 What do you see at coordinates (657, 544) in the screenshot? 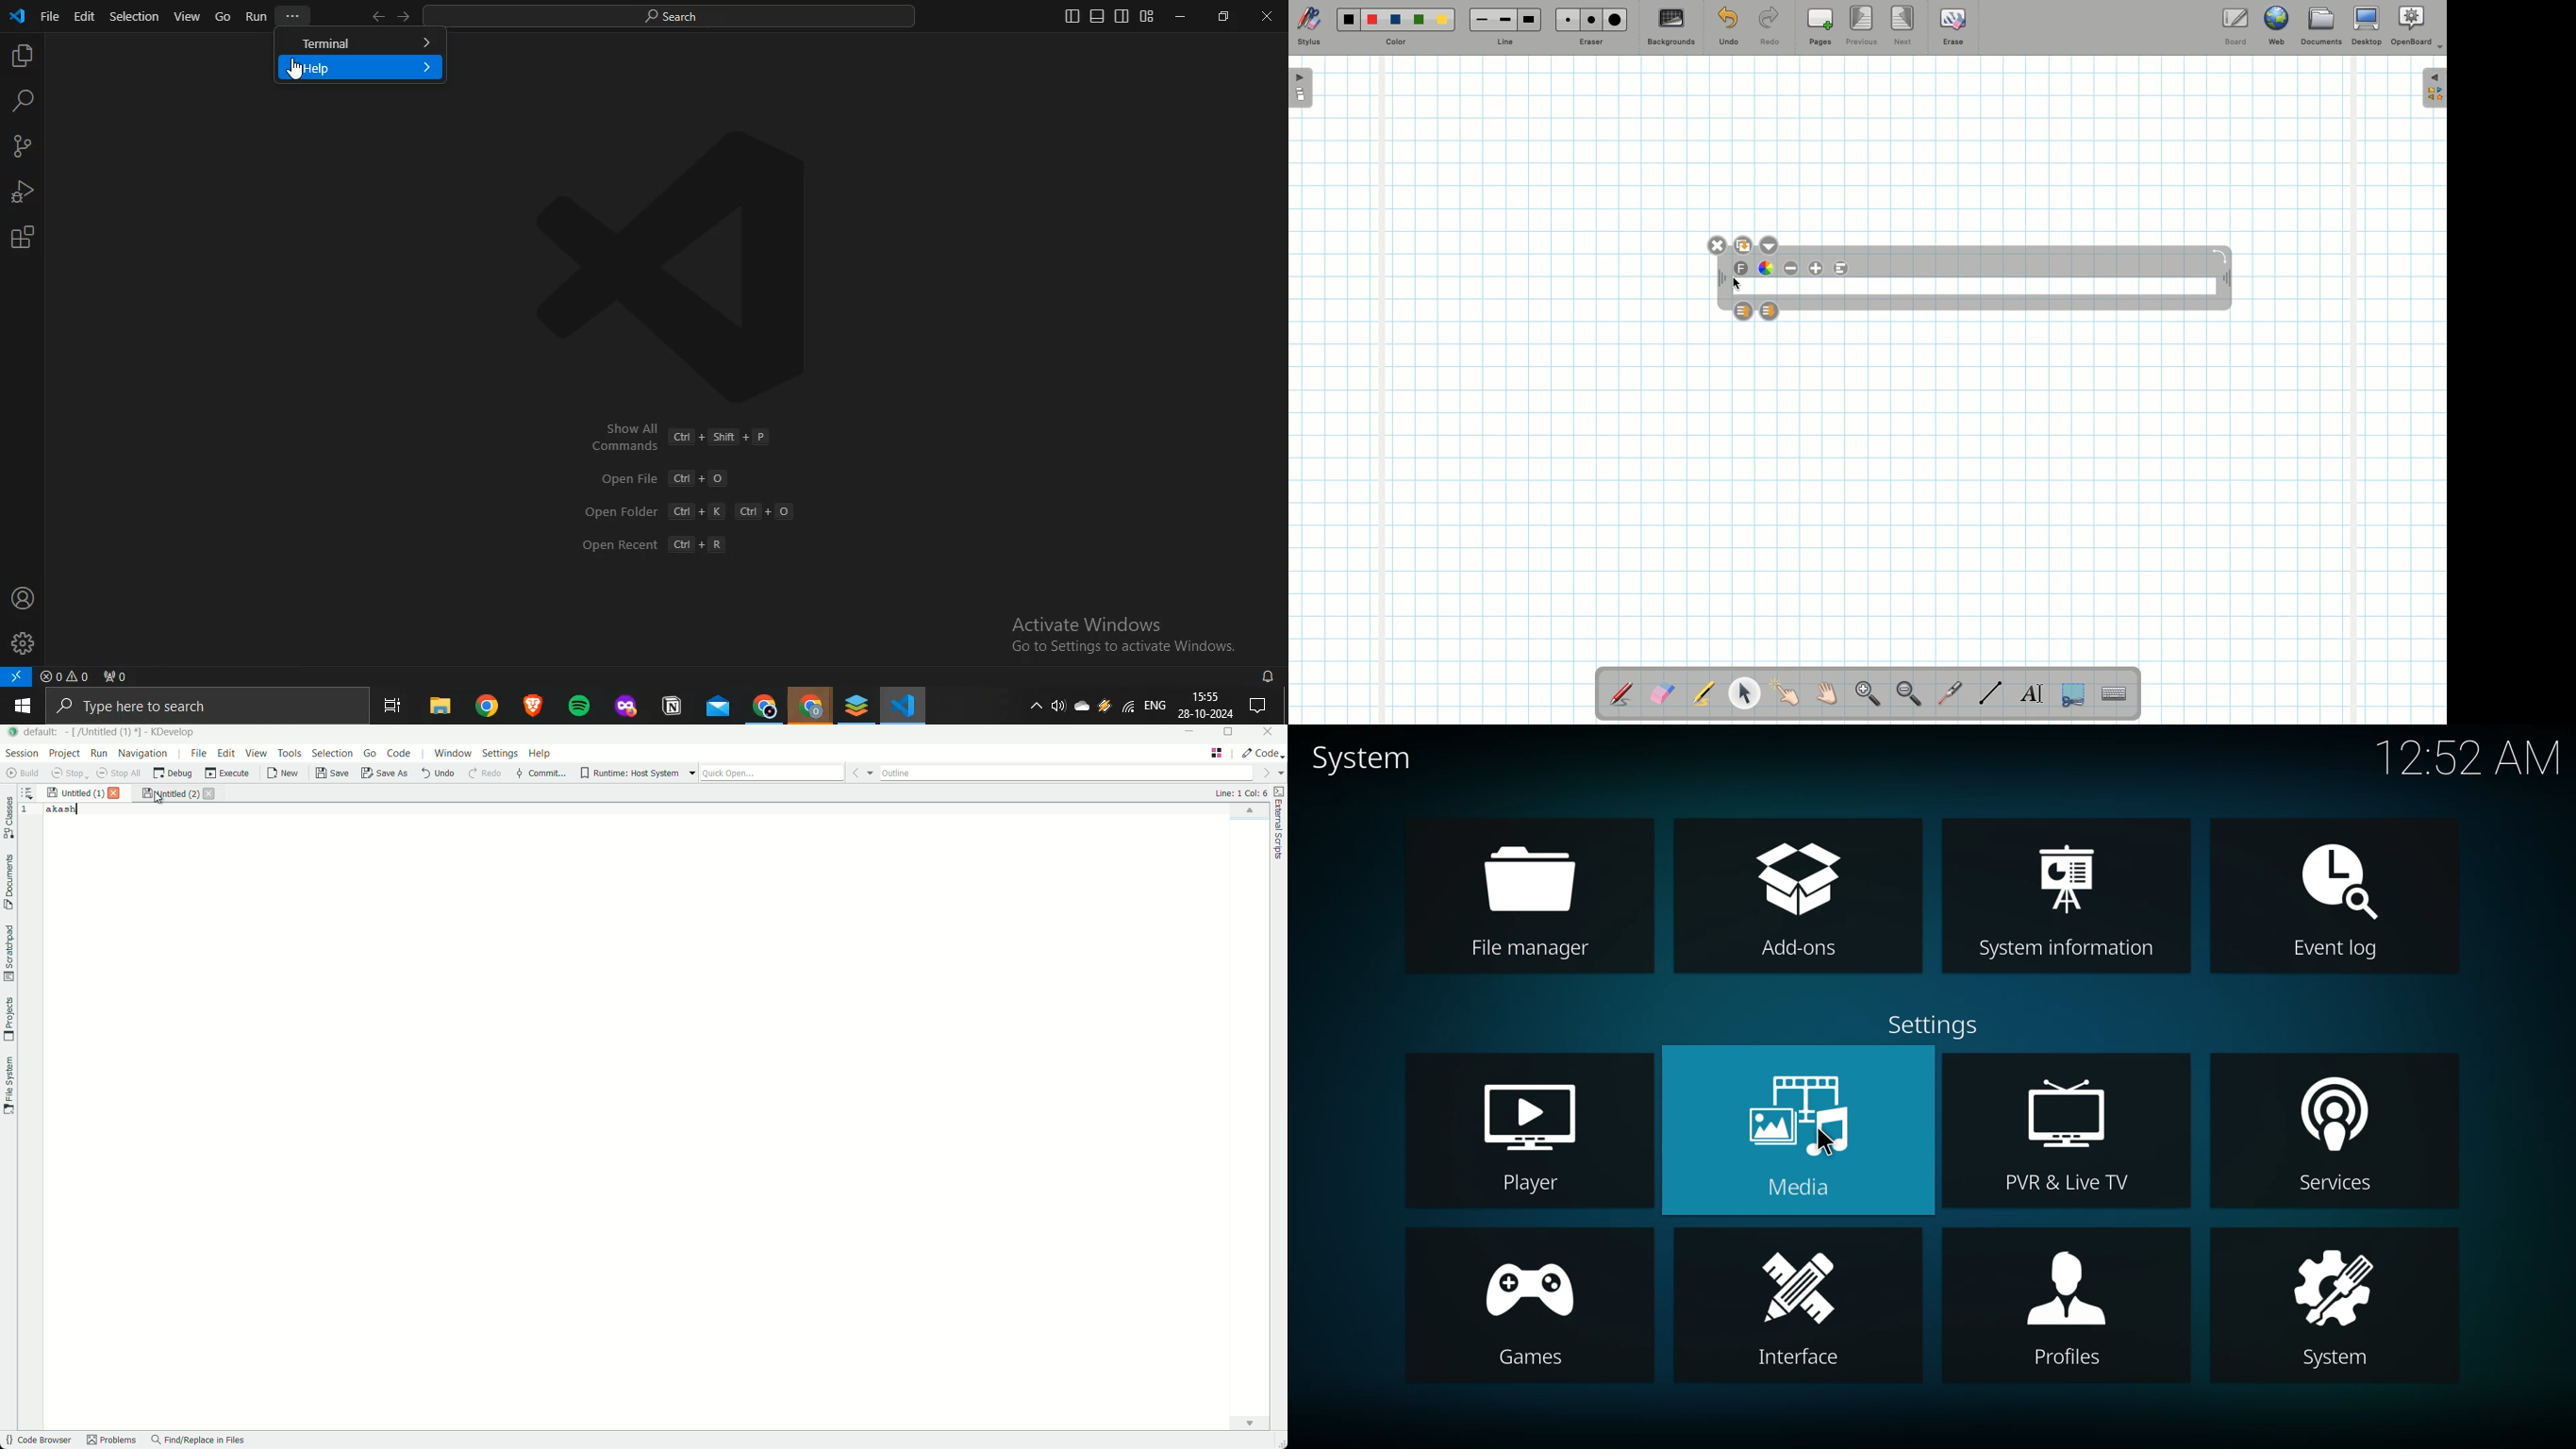
I see `Open Recent Ctrl + R` at bounding box center [657, 544].